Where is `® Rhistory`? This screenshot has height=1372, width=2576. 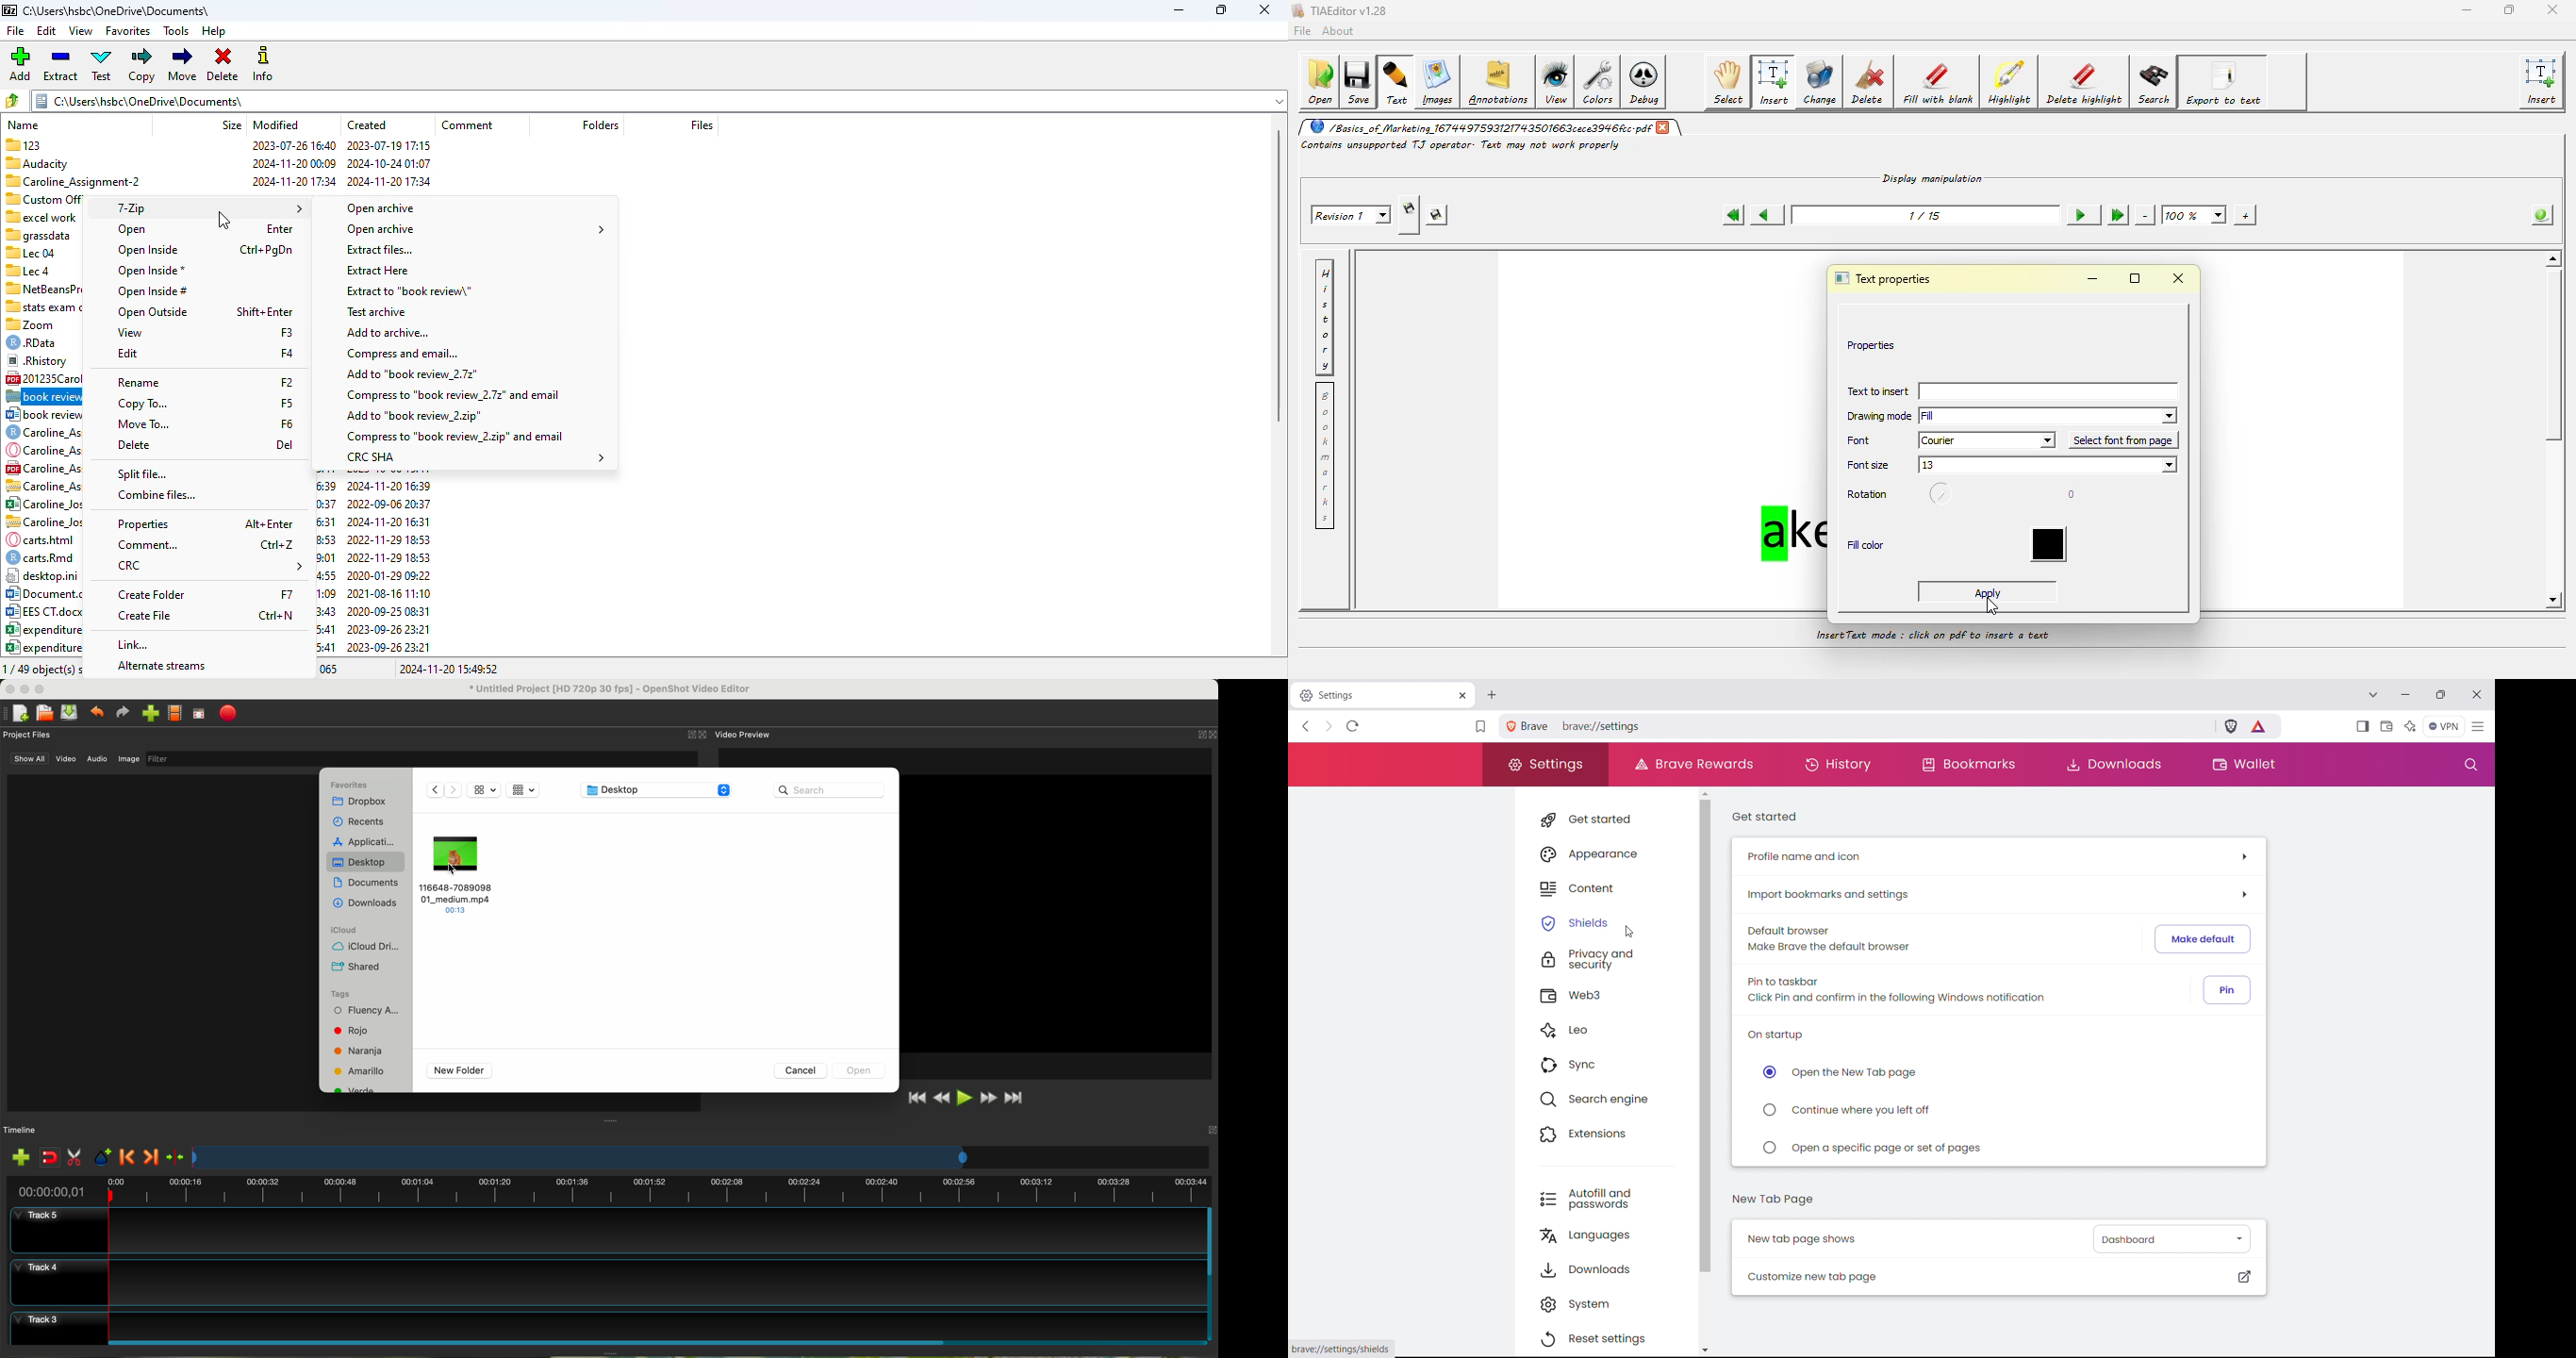 ® Rhistory is located at coordinates (38, 359).